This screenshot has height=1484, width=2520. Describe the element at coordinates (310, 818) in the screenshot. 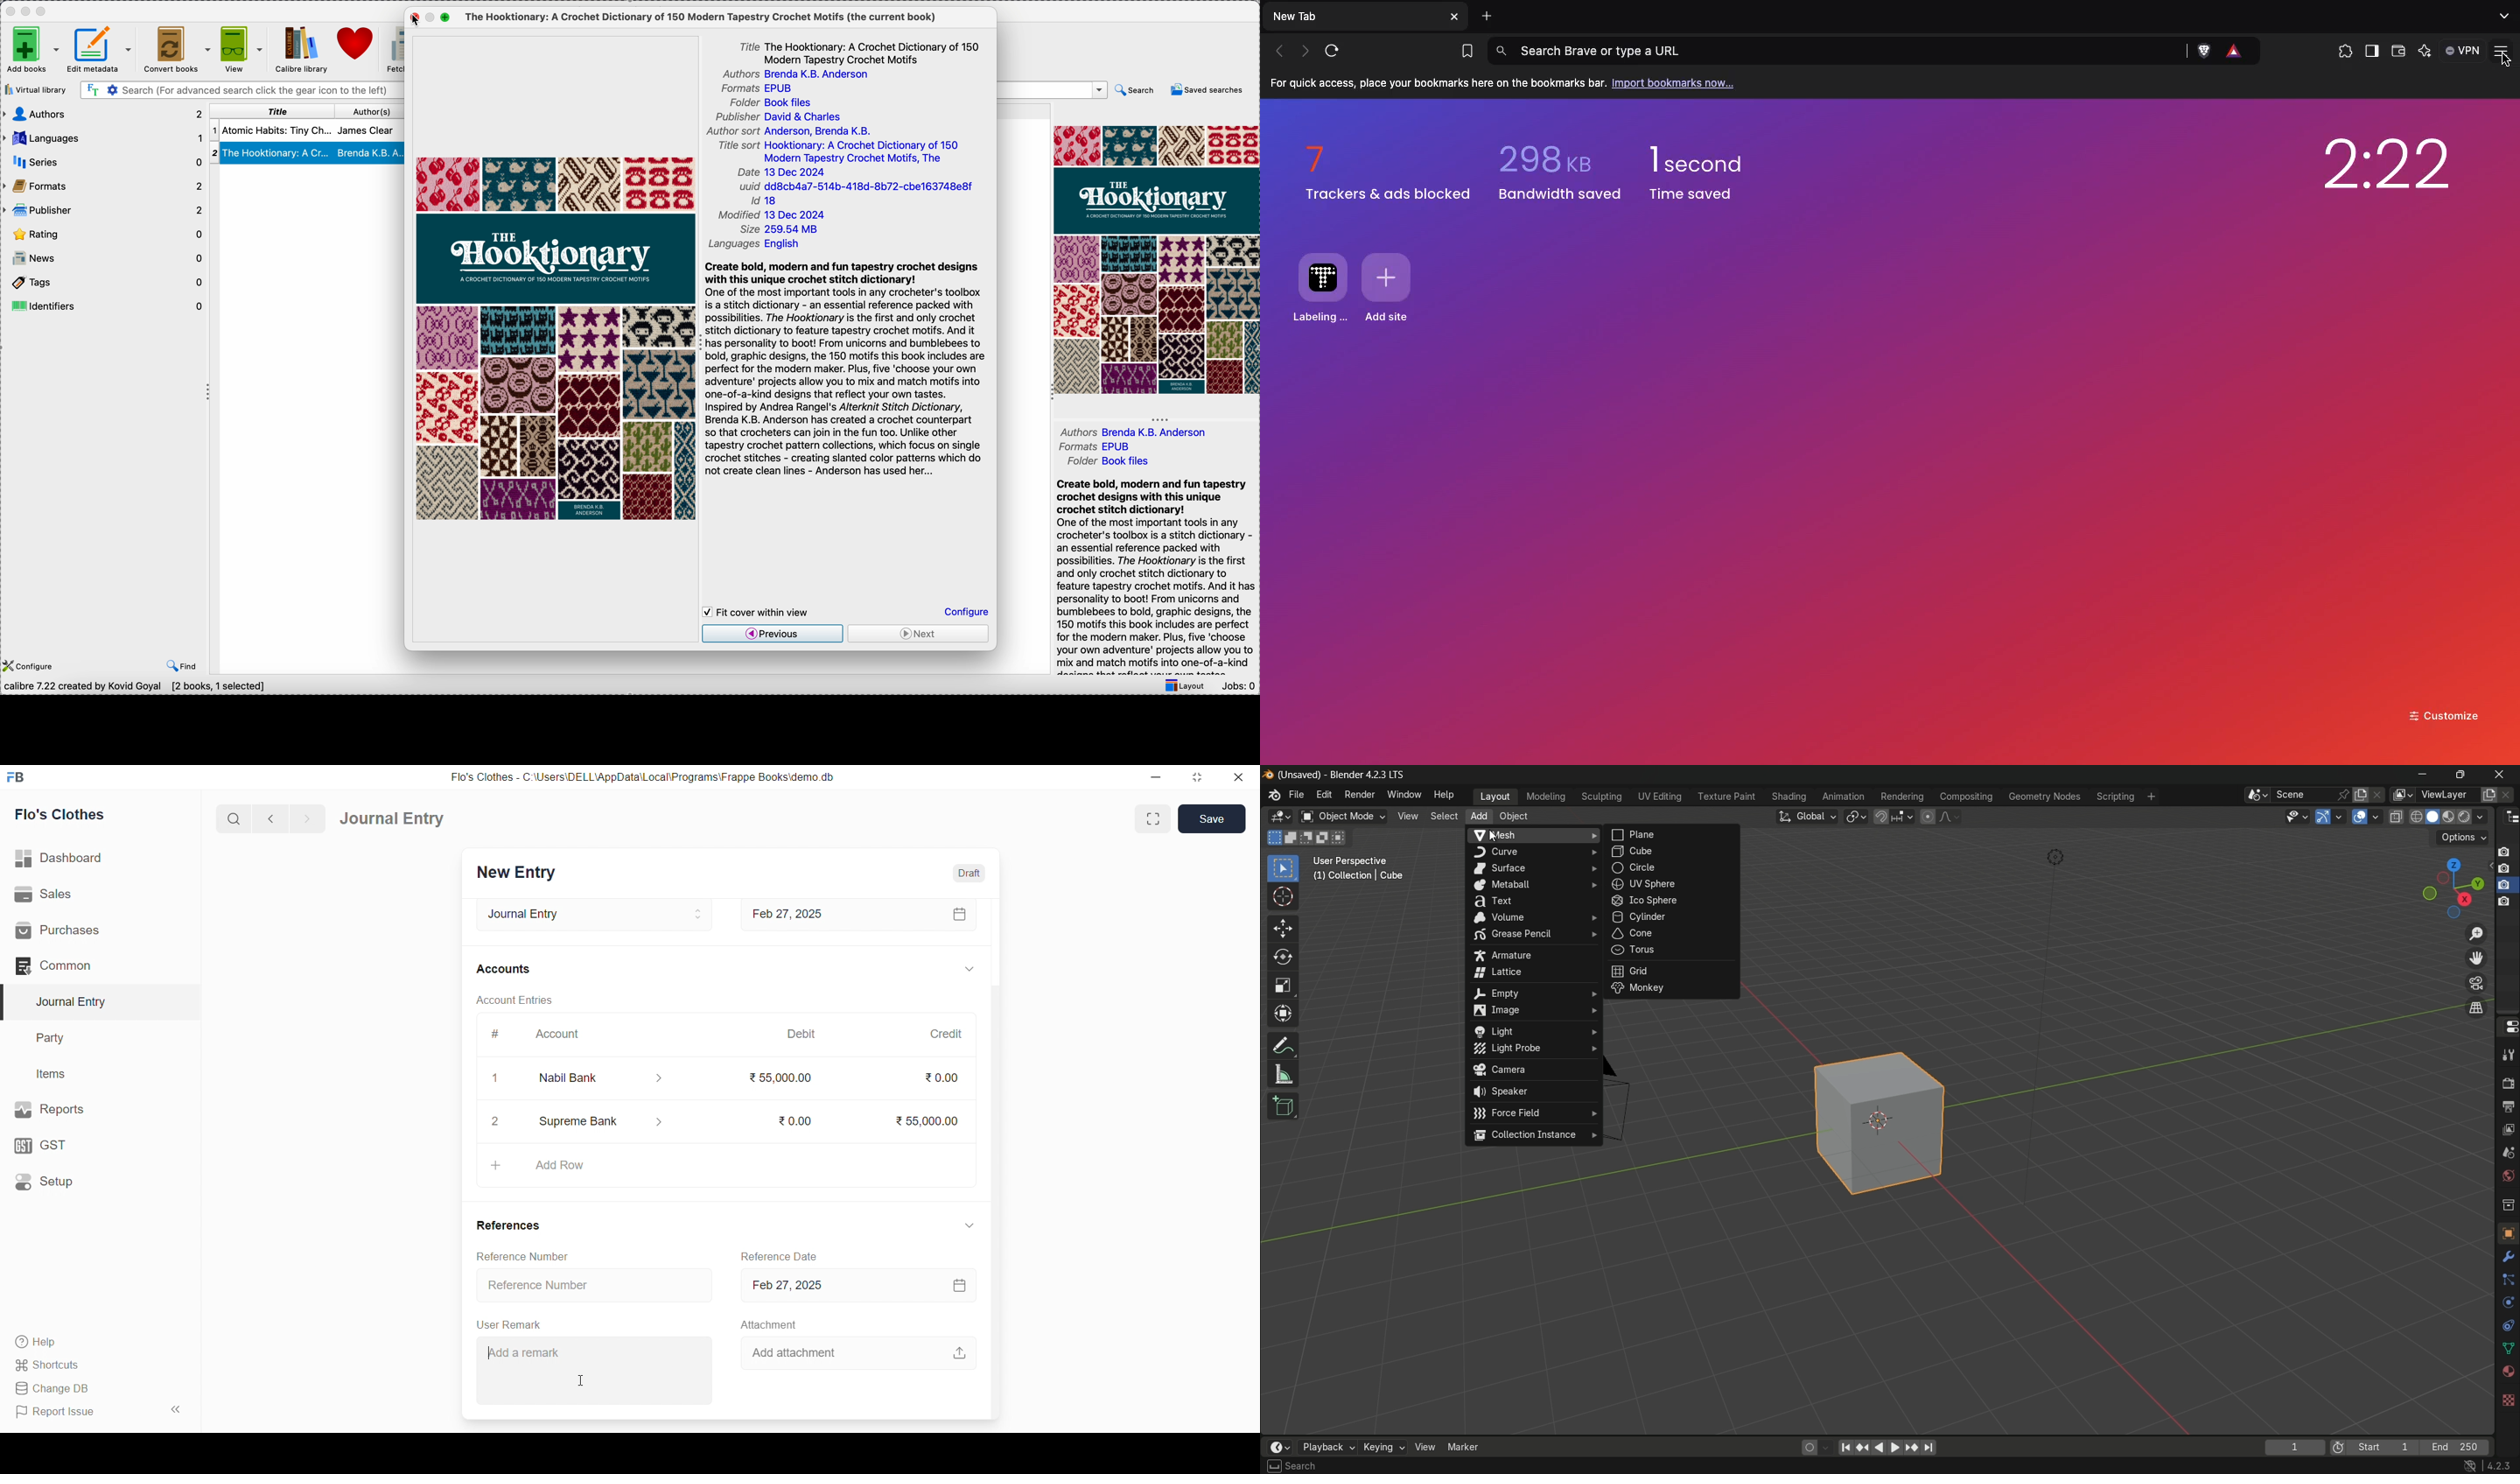

I see `navigate forward` at that location.